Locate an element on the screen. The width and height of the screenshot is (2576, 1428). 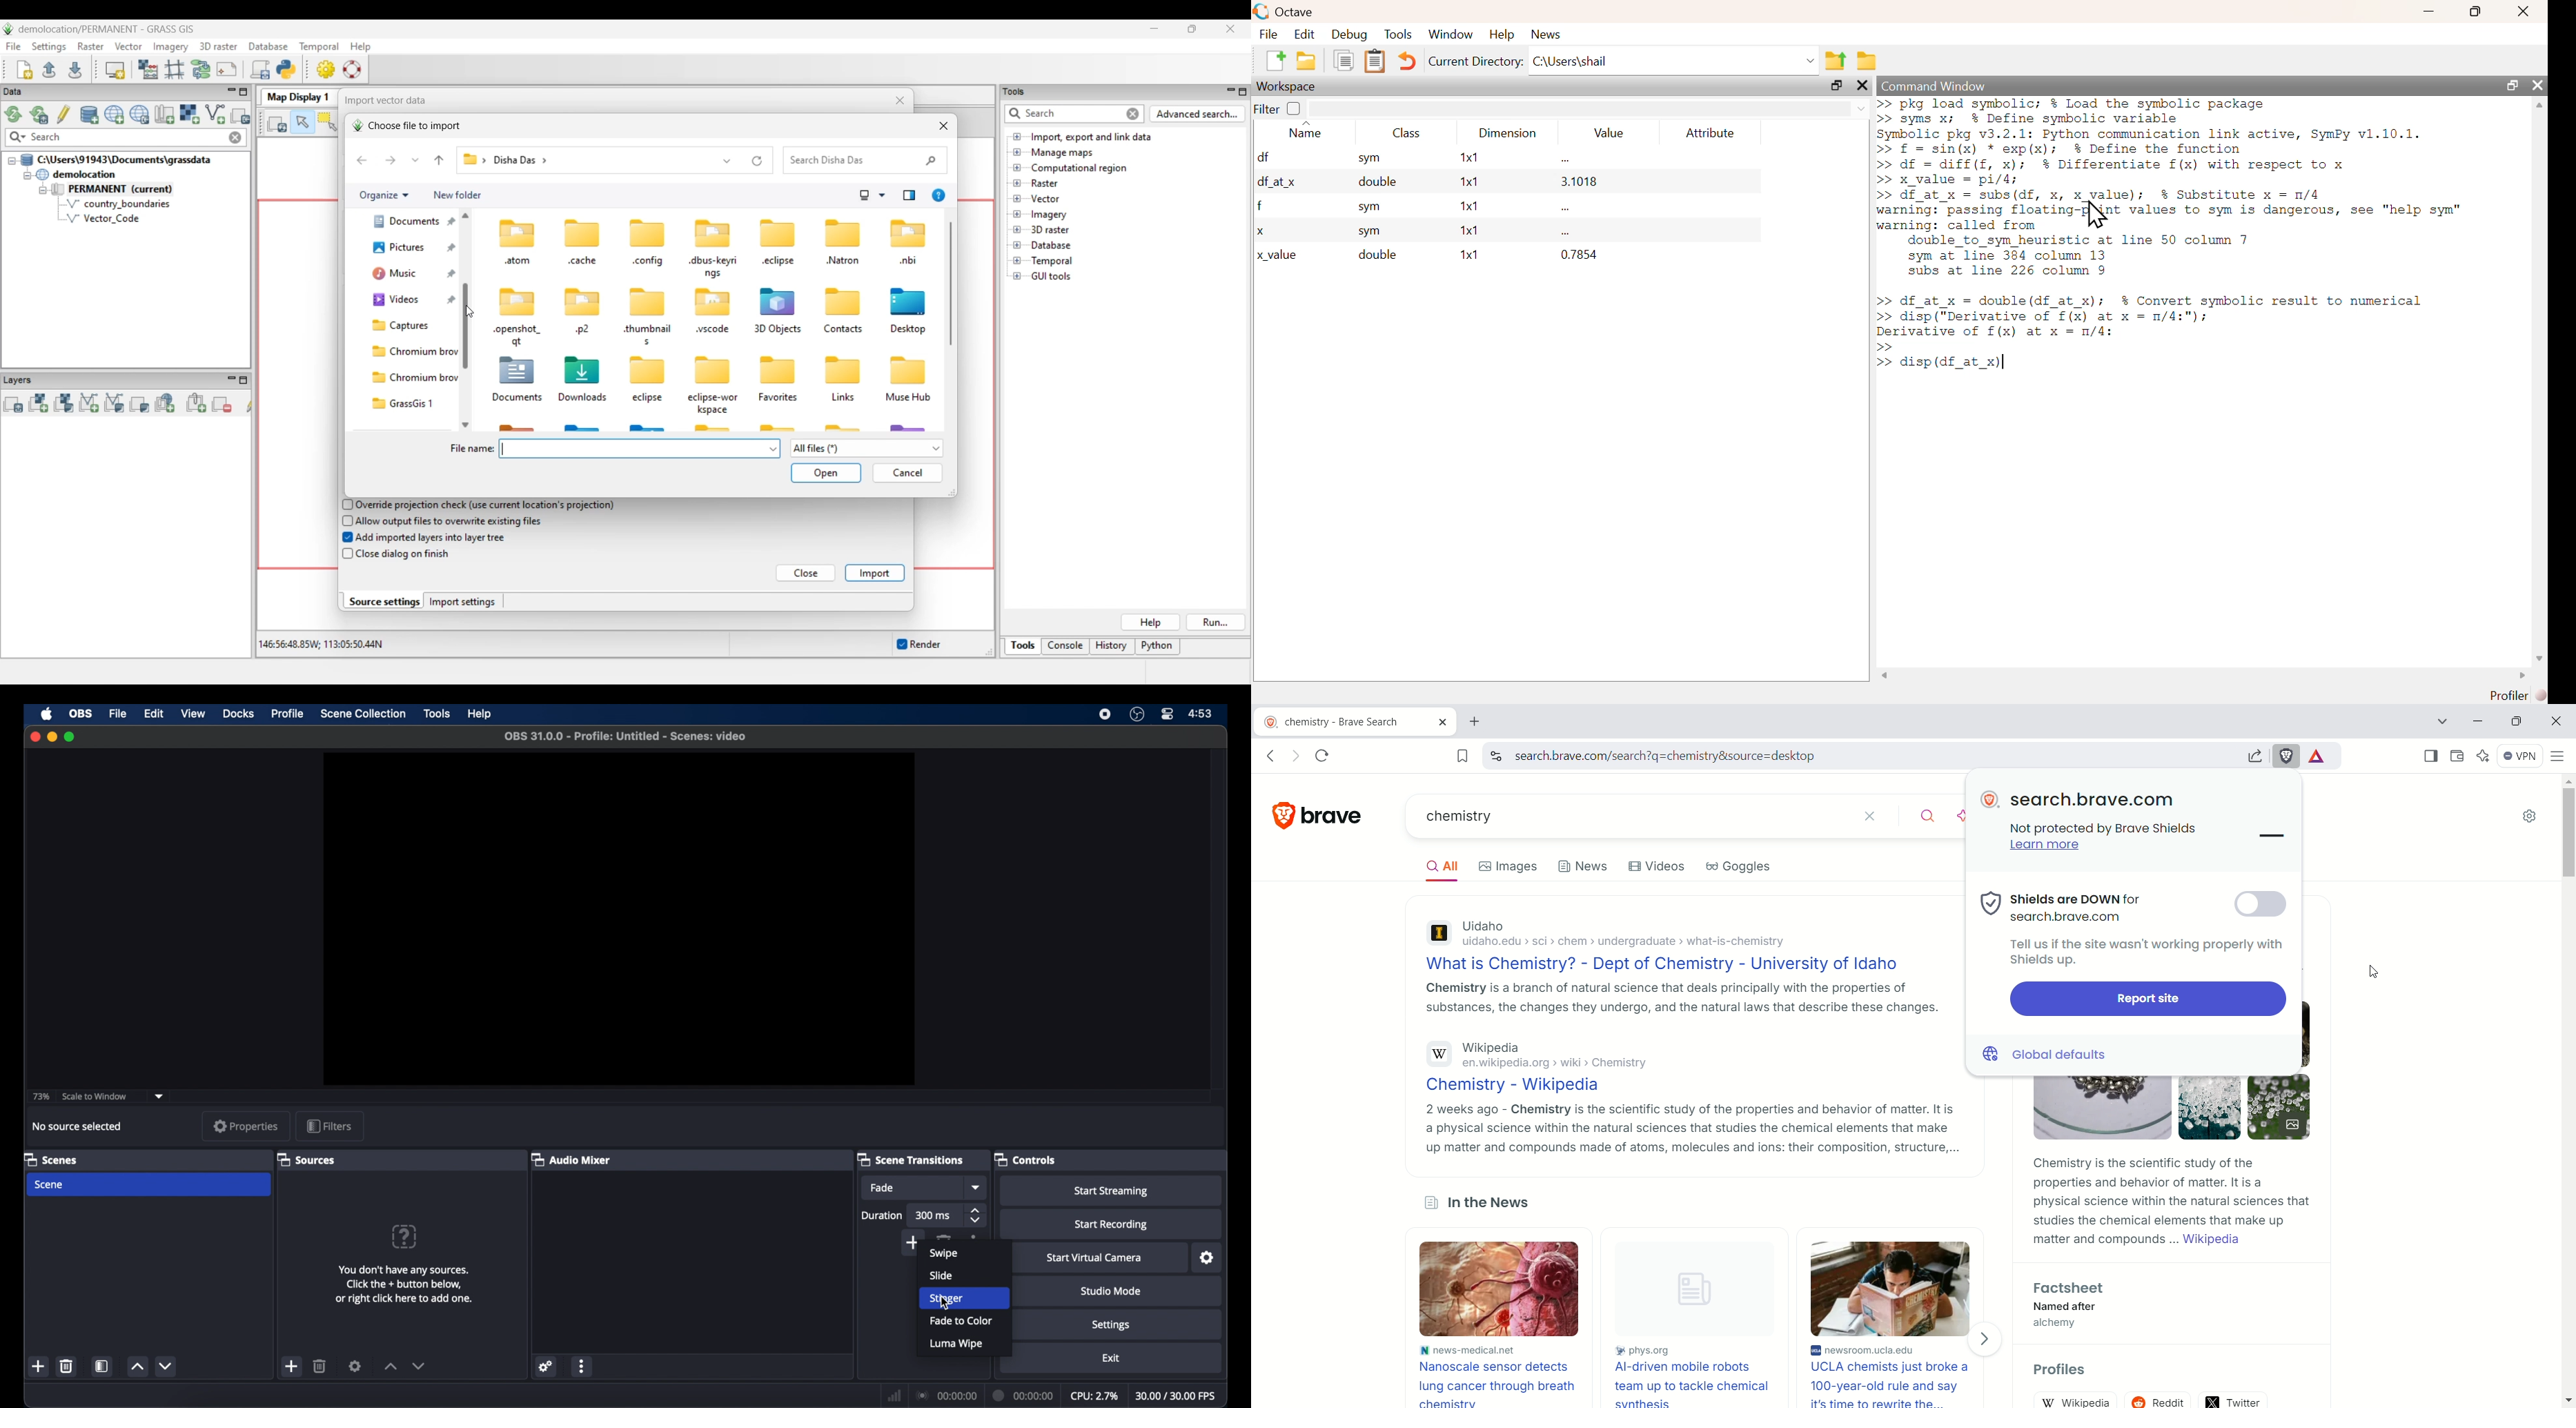
Browse directories is located at coordinates (1866, 62).